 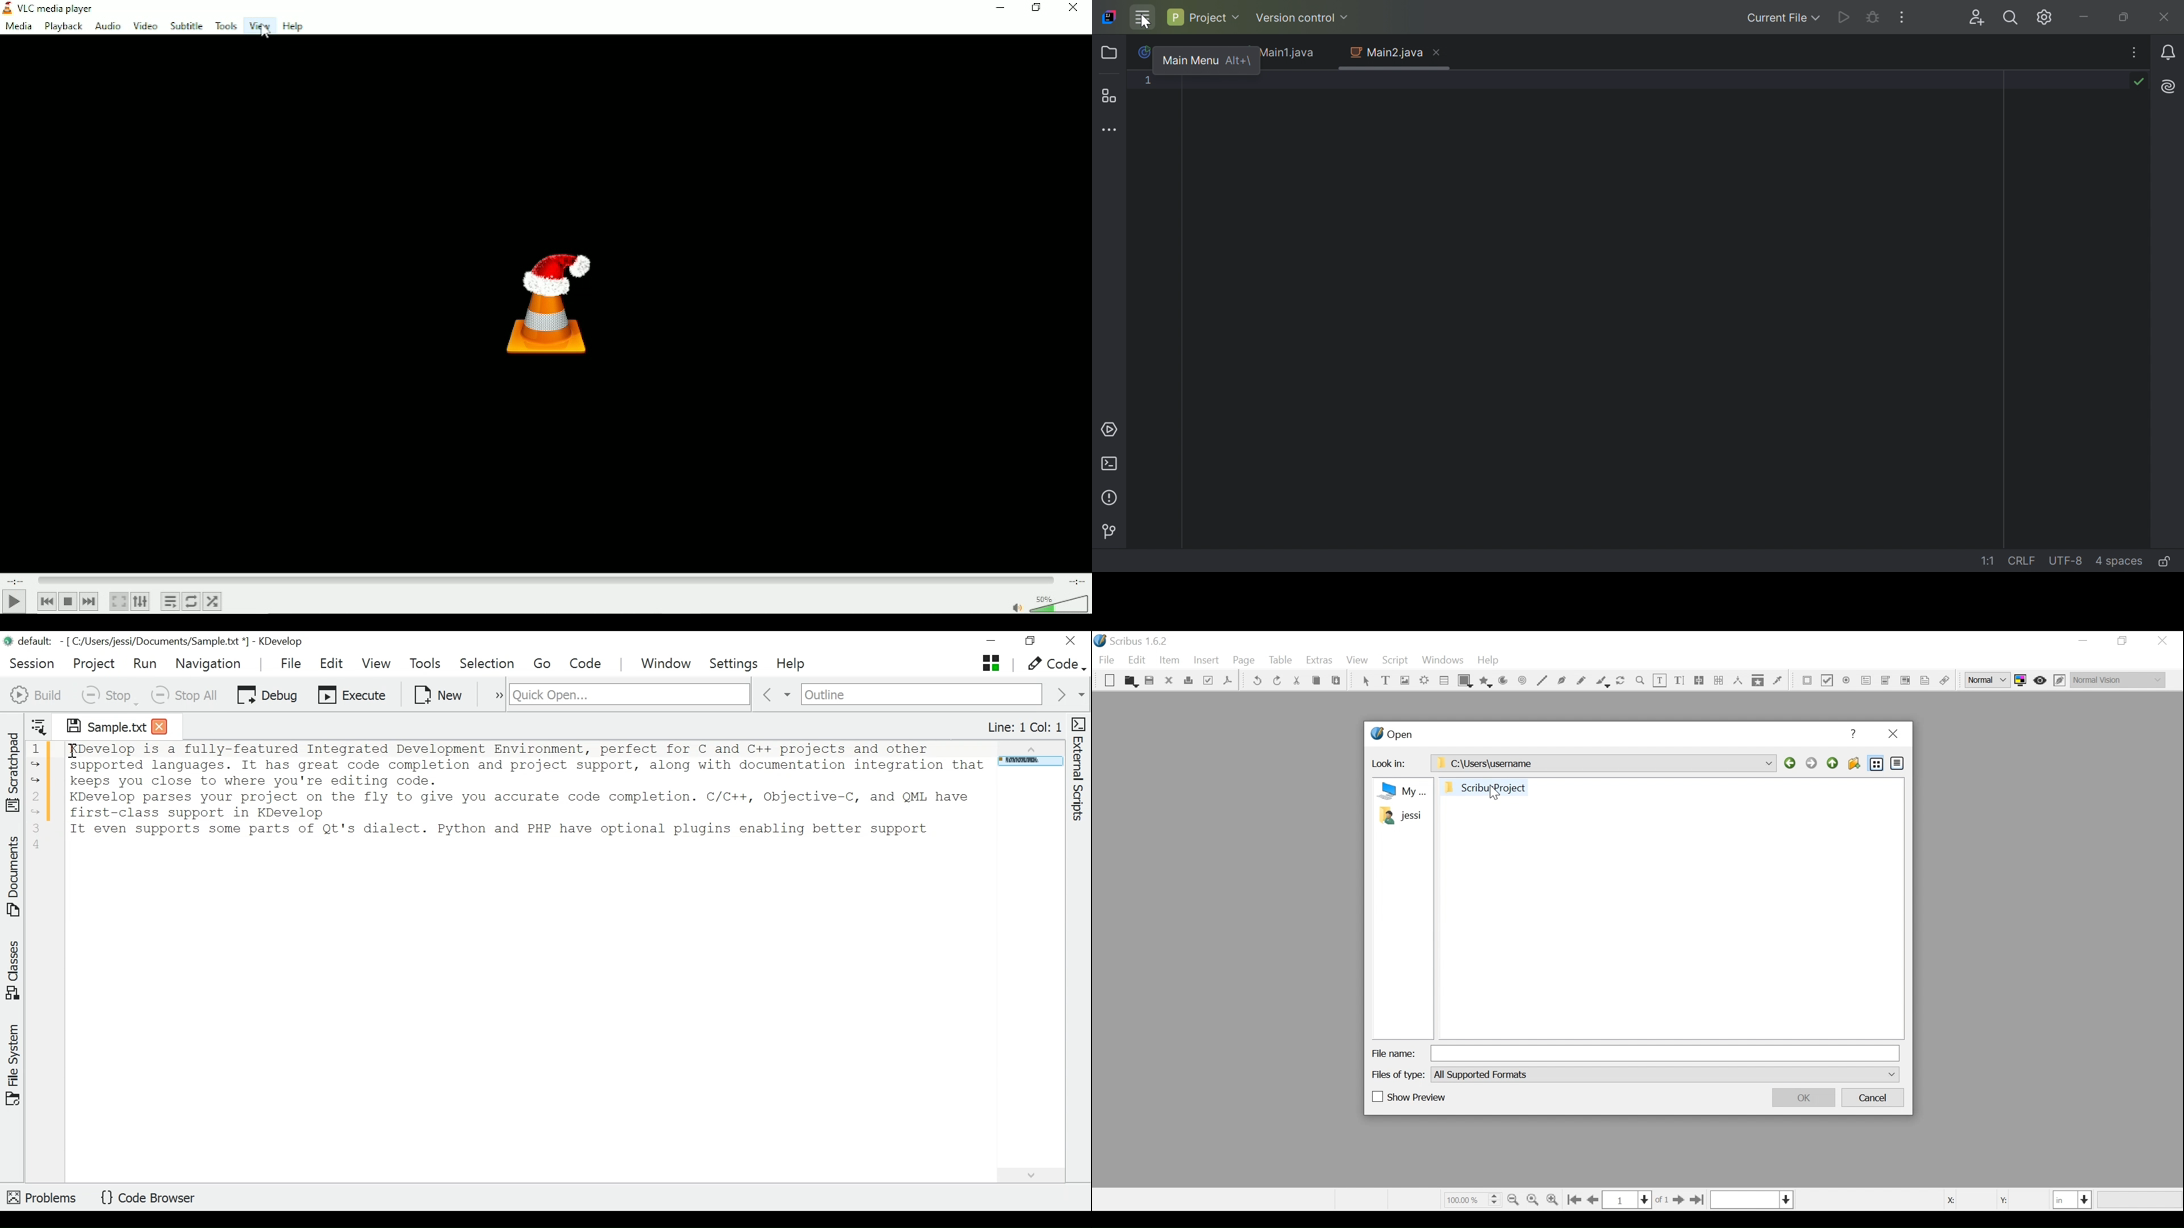 I want to click on Text Annotation, so click(x=1924, y=681).